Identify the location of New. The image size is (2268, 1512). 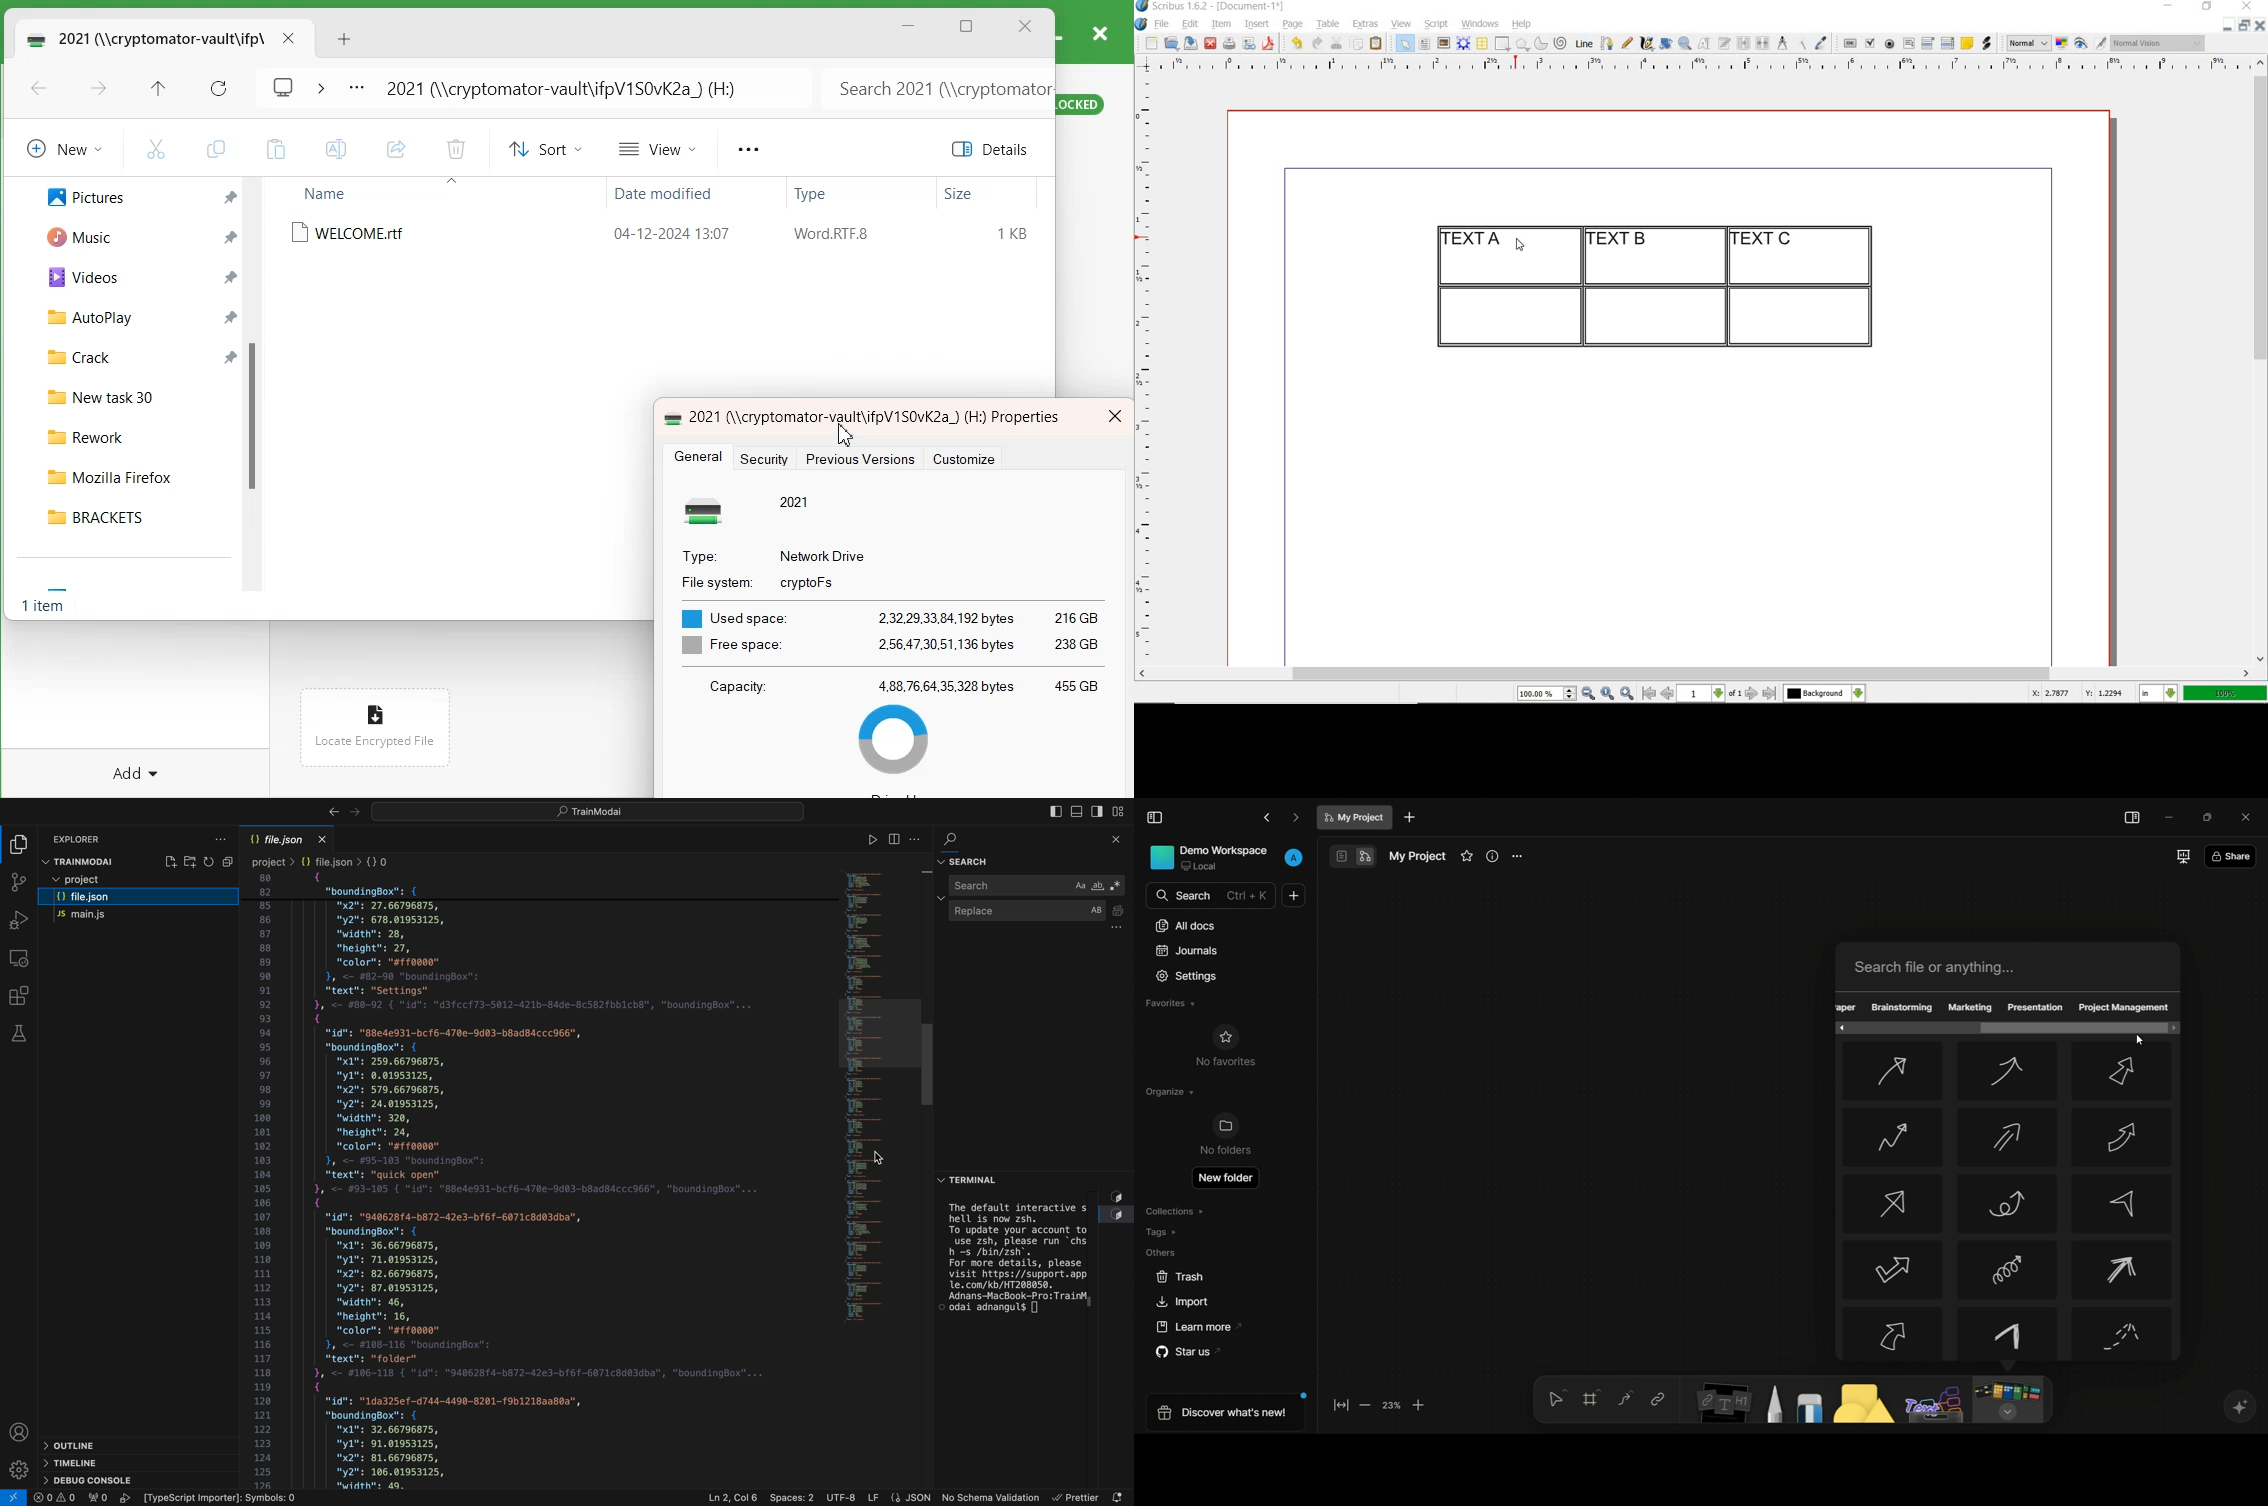
(61, 148).